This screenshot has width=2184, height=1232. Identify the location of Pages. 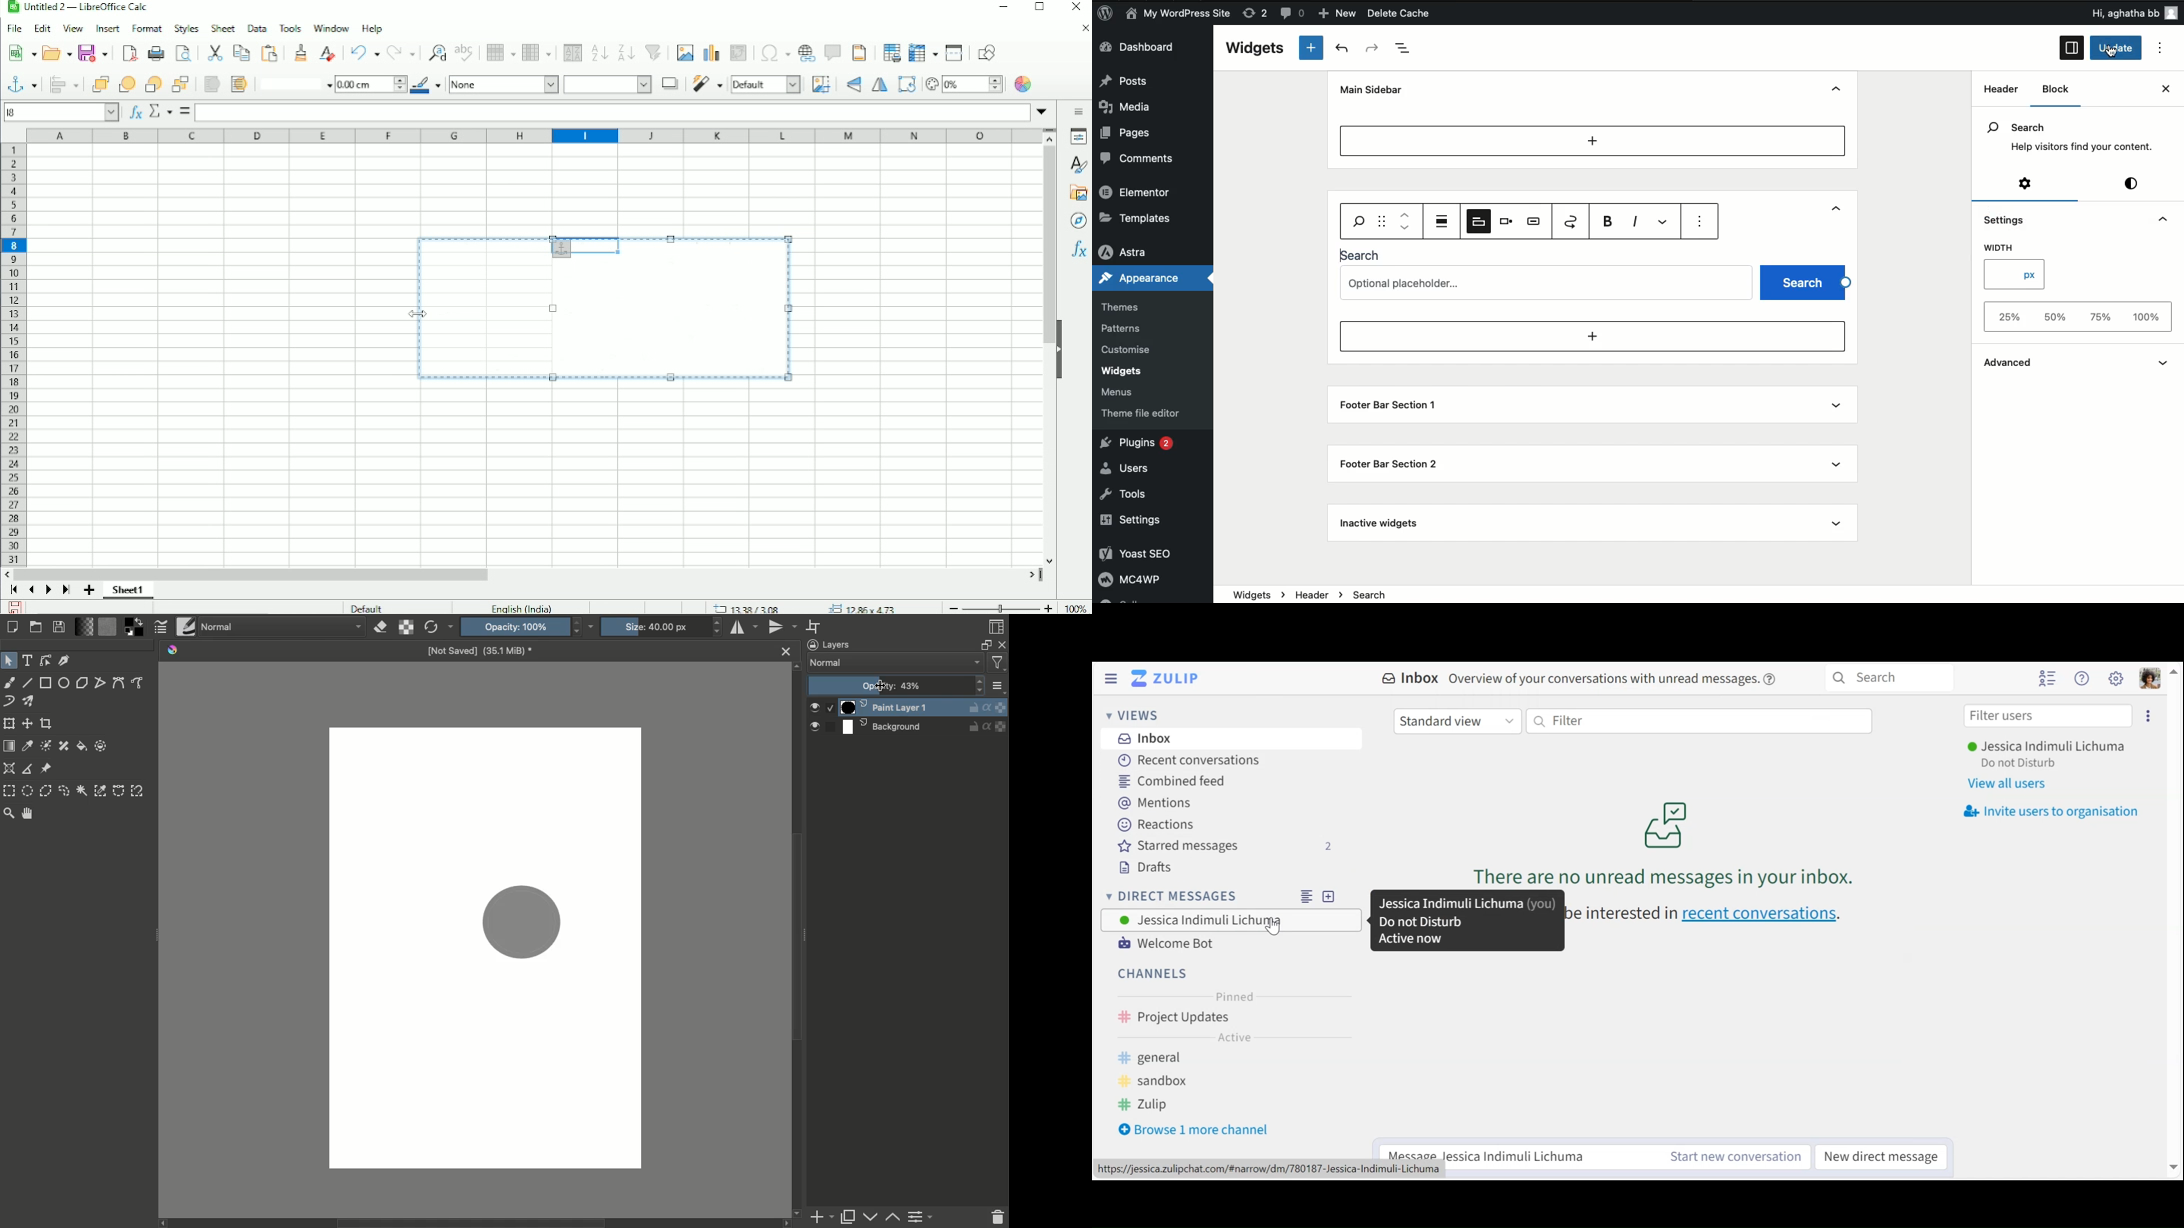
(1128, 133).